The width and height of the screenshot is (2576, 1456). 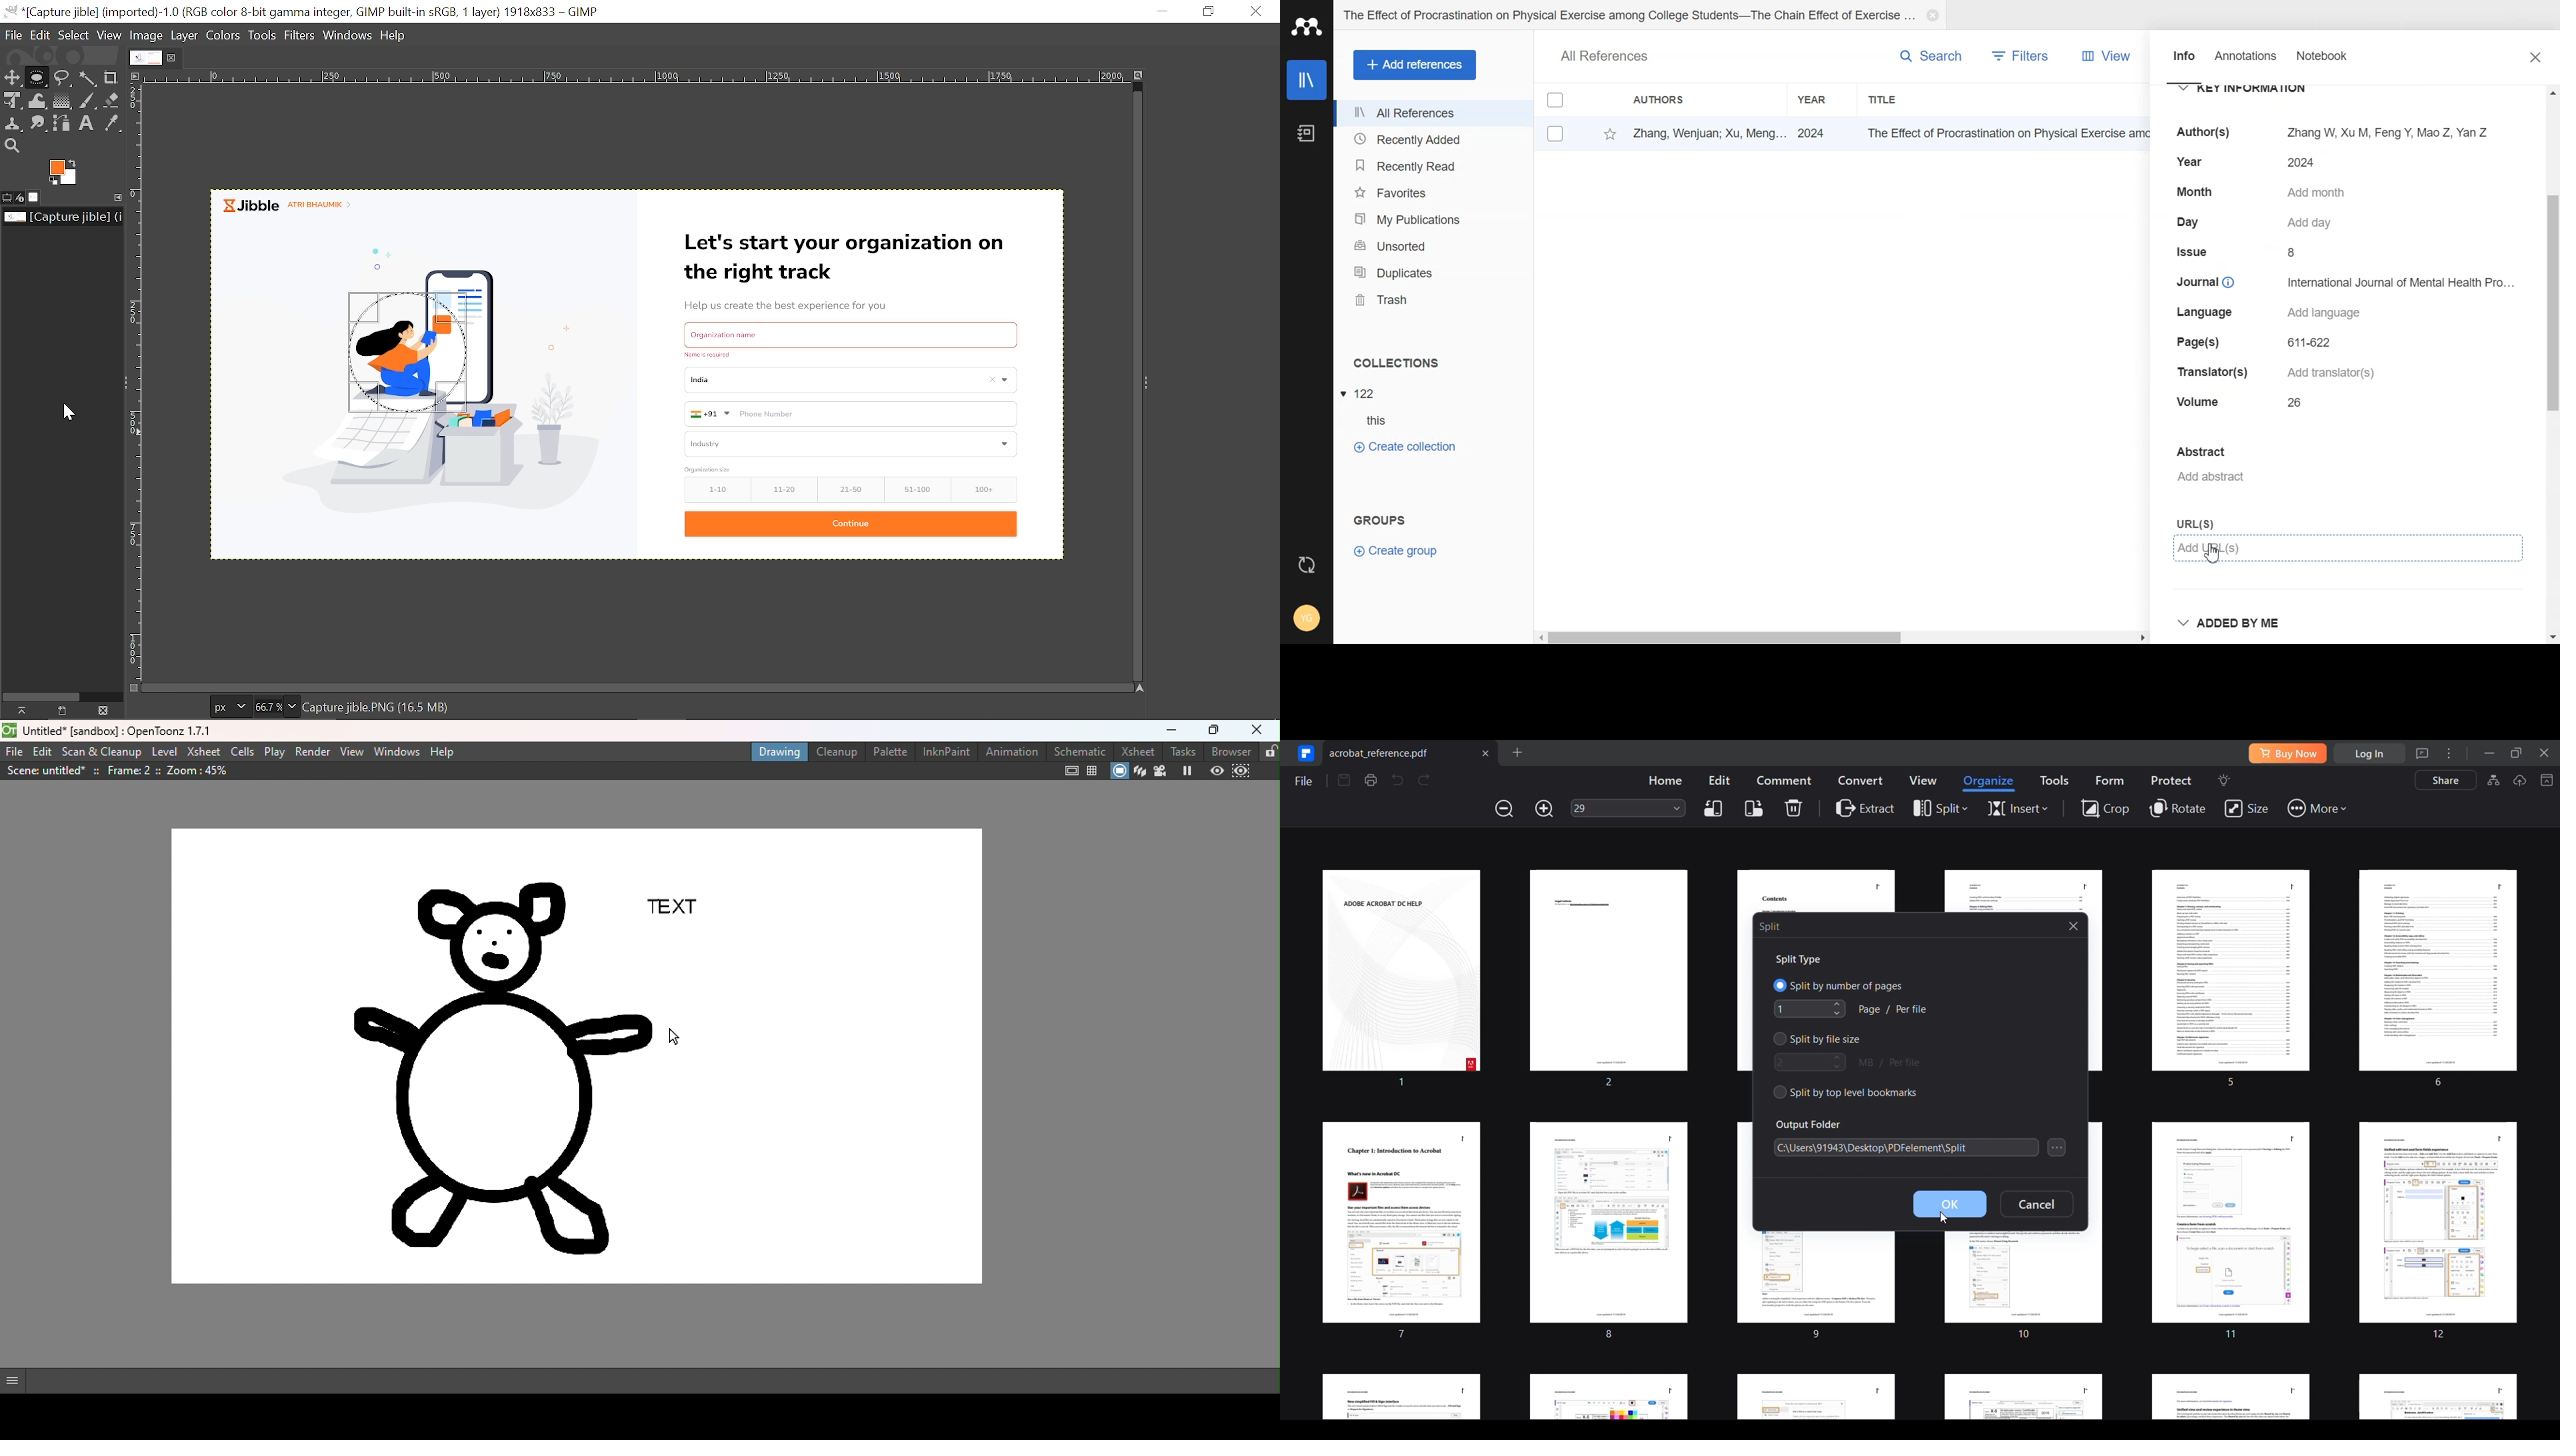 I want to click on Day Add day, so click(x=2259, y=223).